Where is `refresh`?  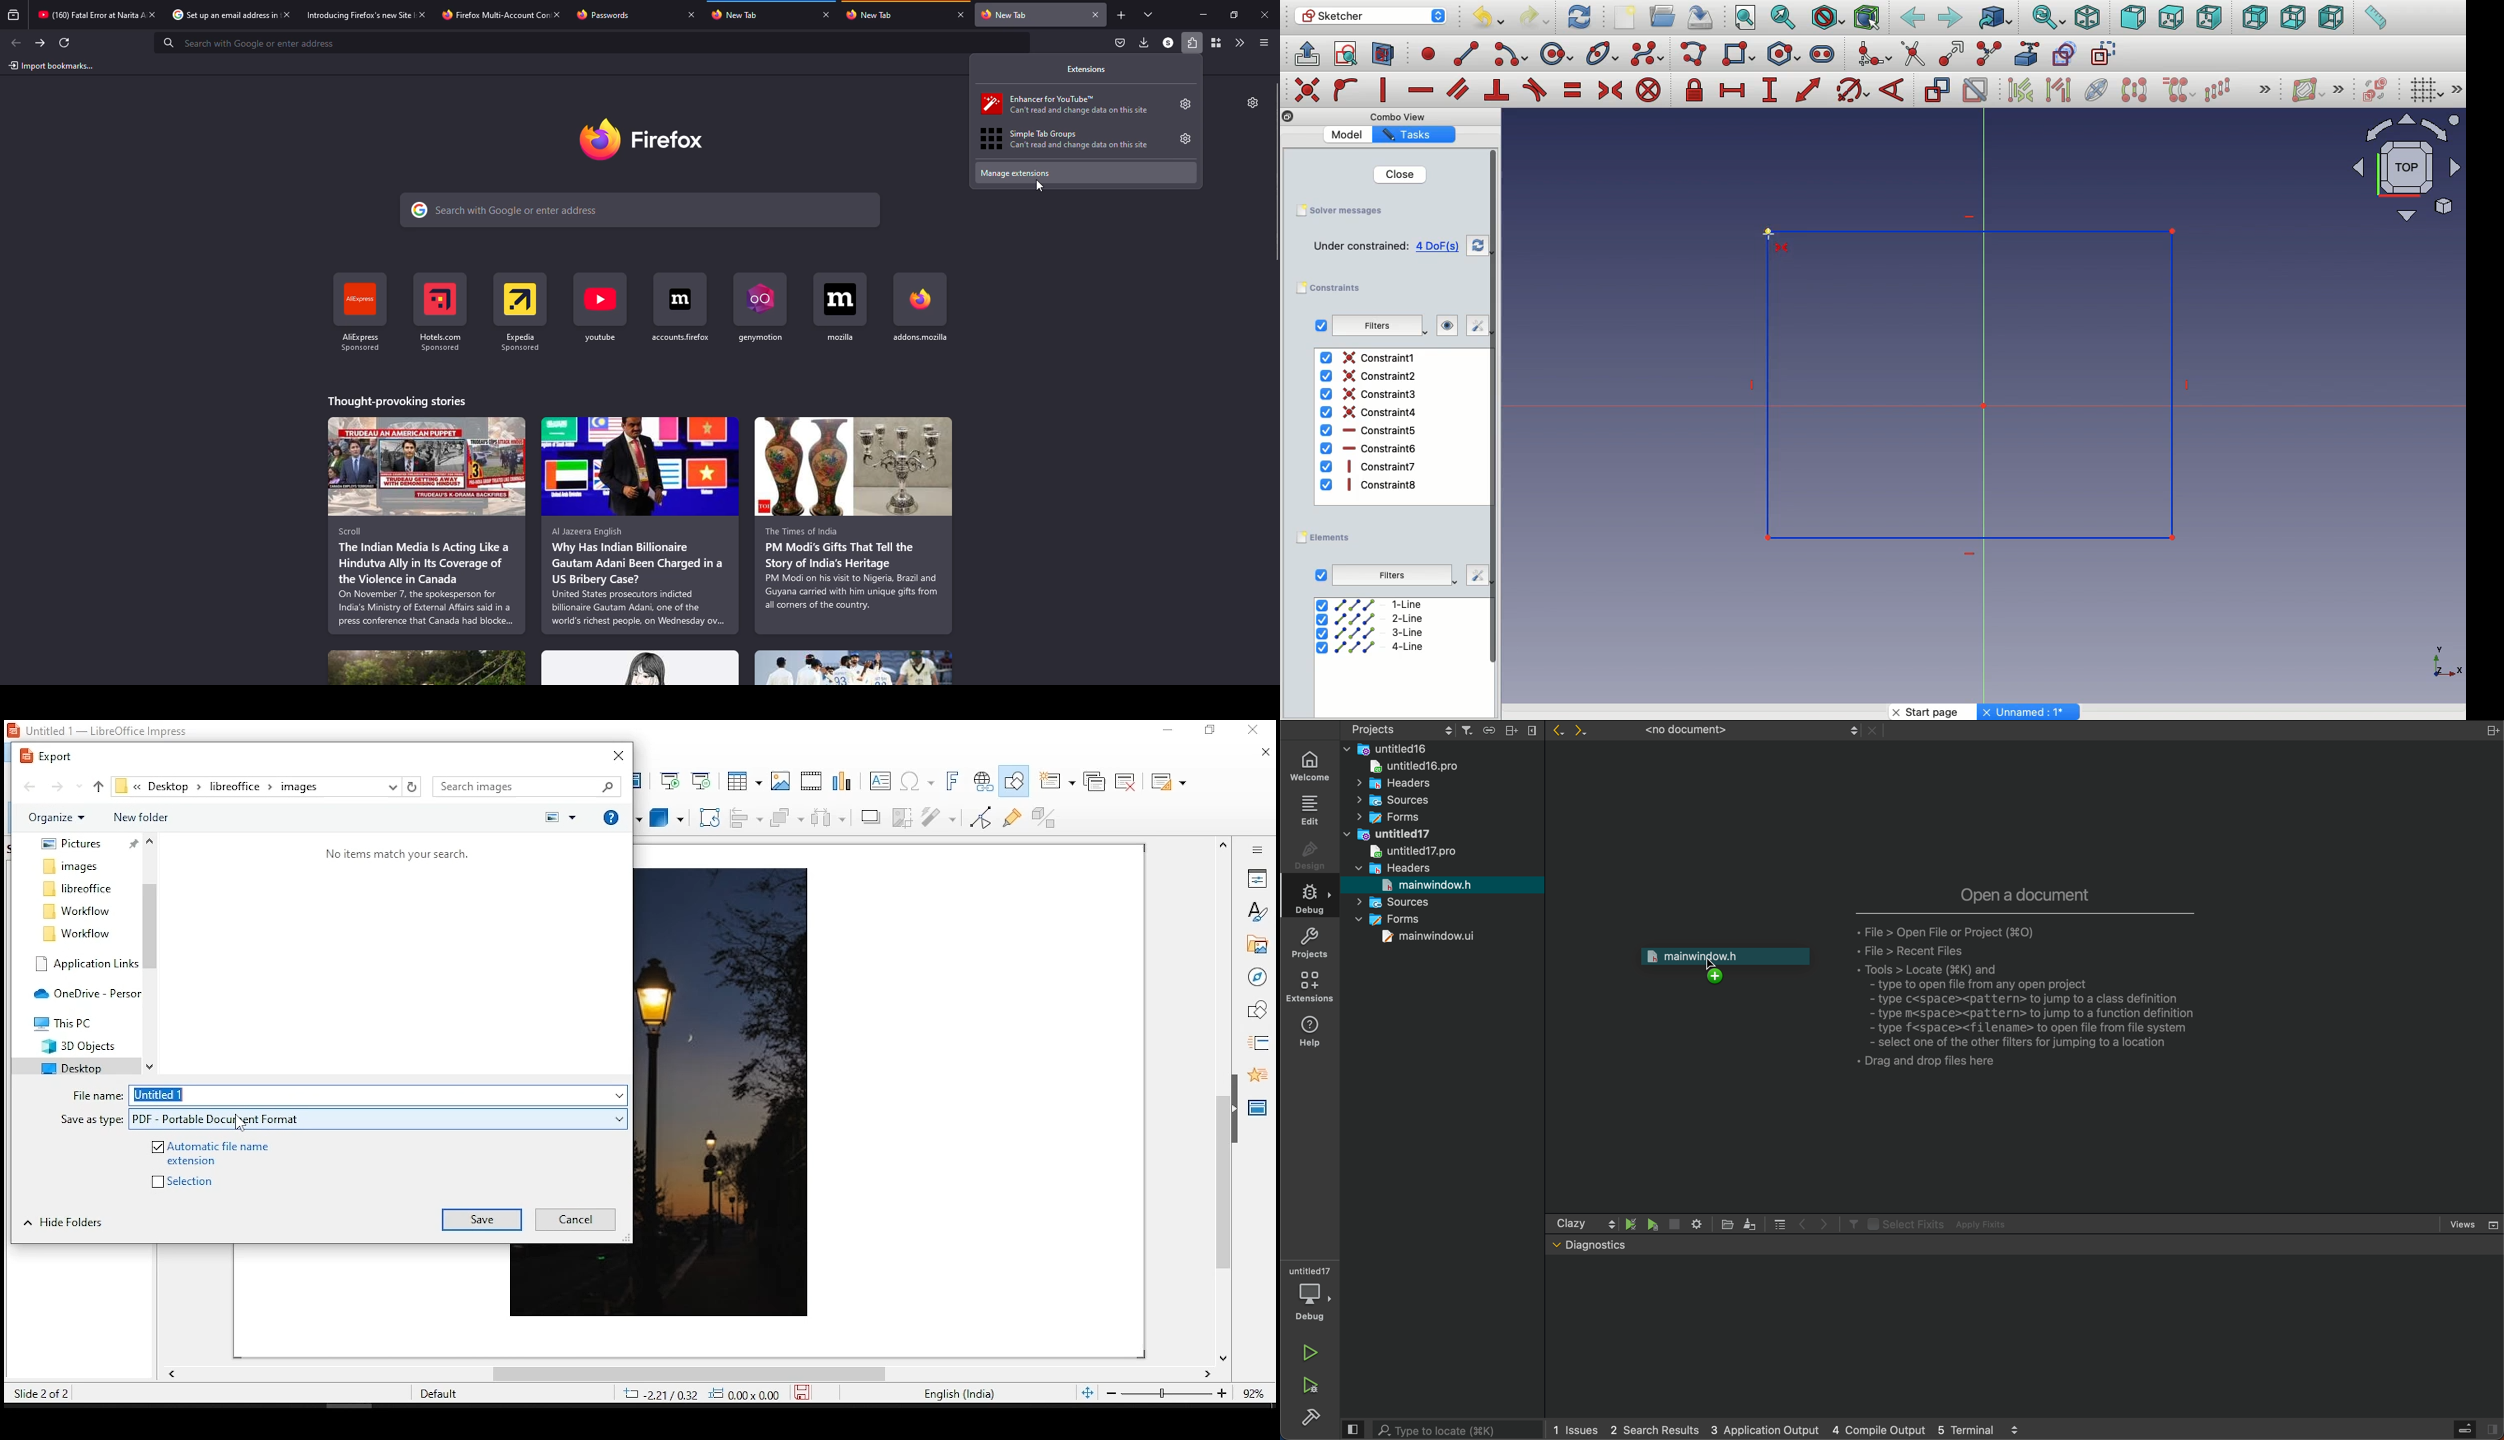
refresh is located at coordinates (413, 786).